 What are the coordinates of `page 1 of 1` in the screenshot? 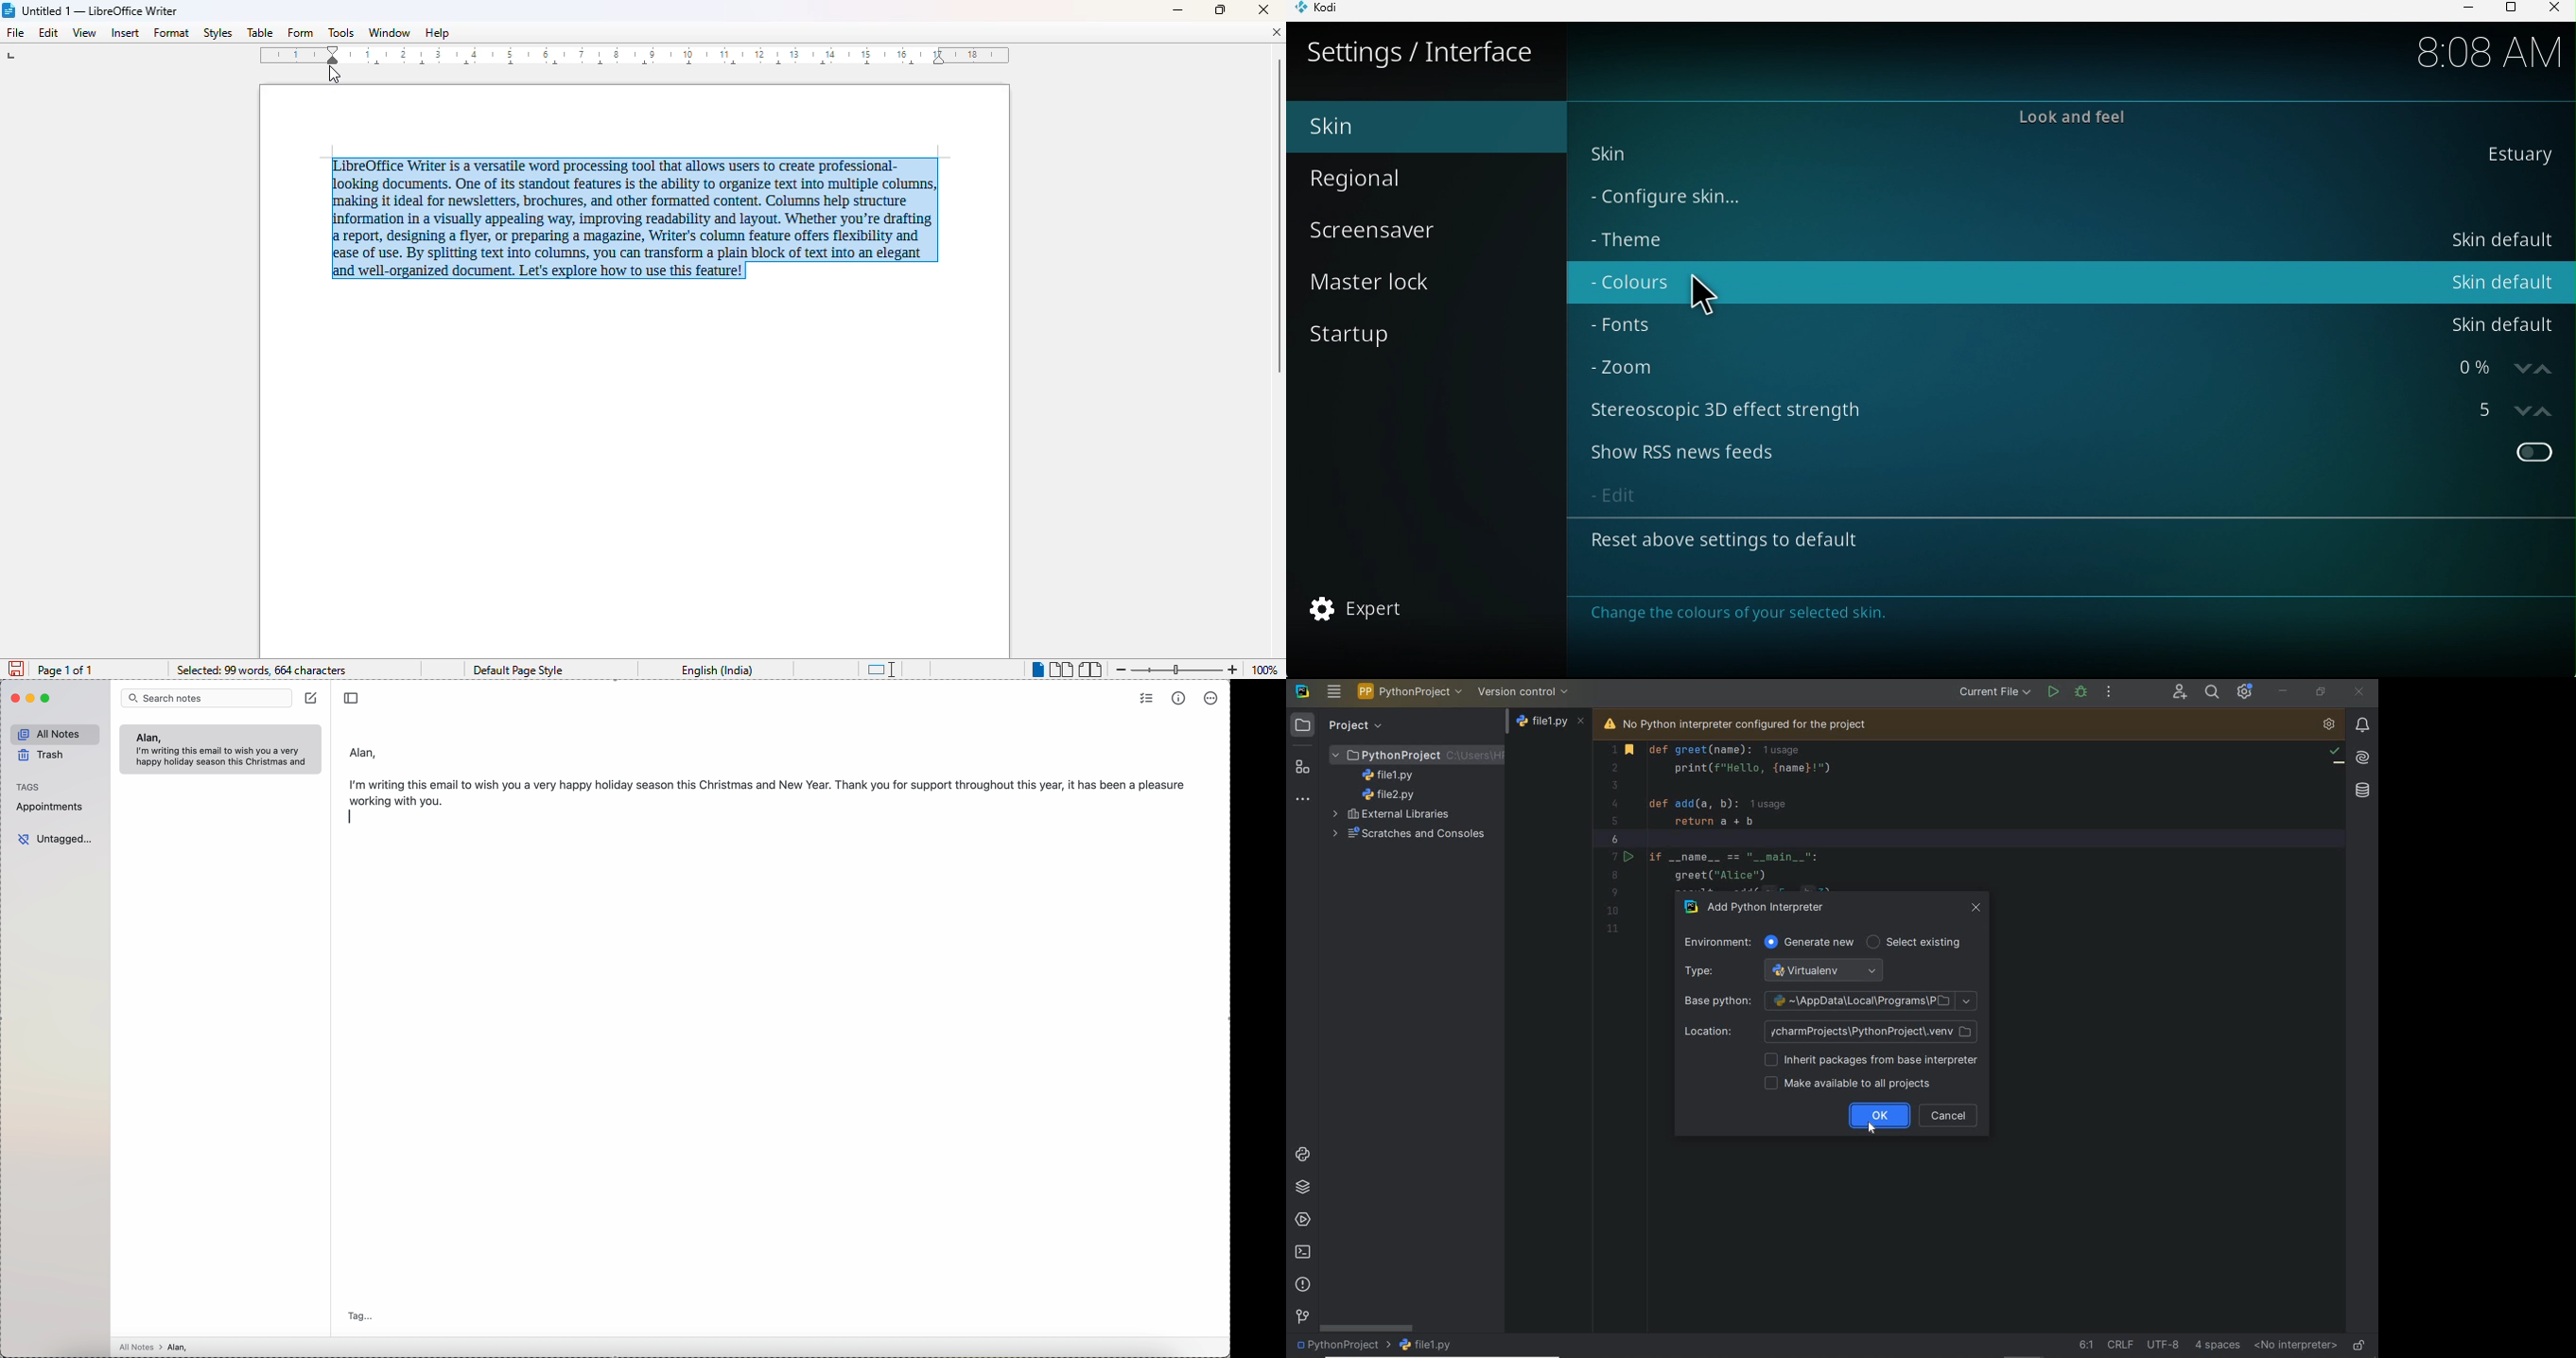 It's located at (68, 671).